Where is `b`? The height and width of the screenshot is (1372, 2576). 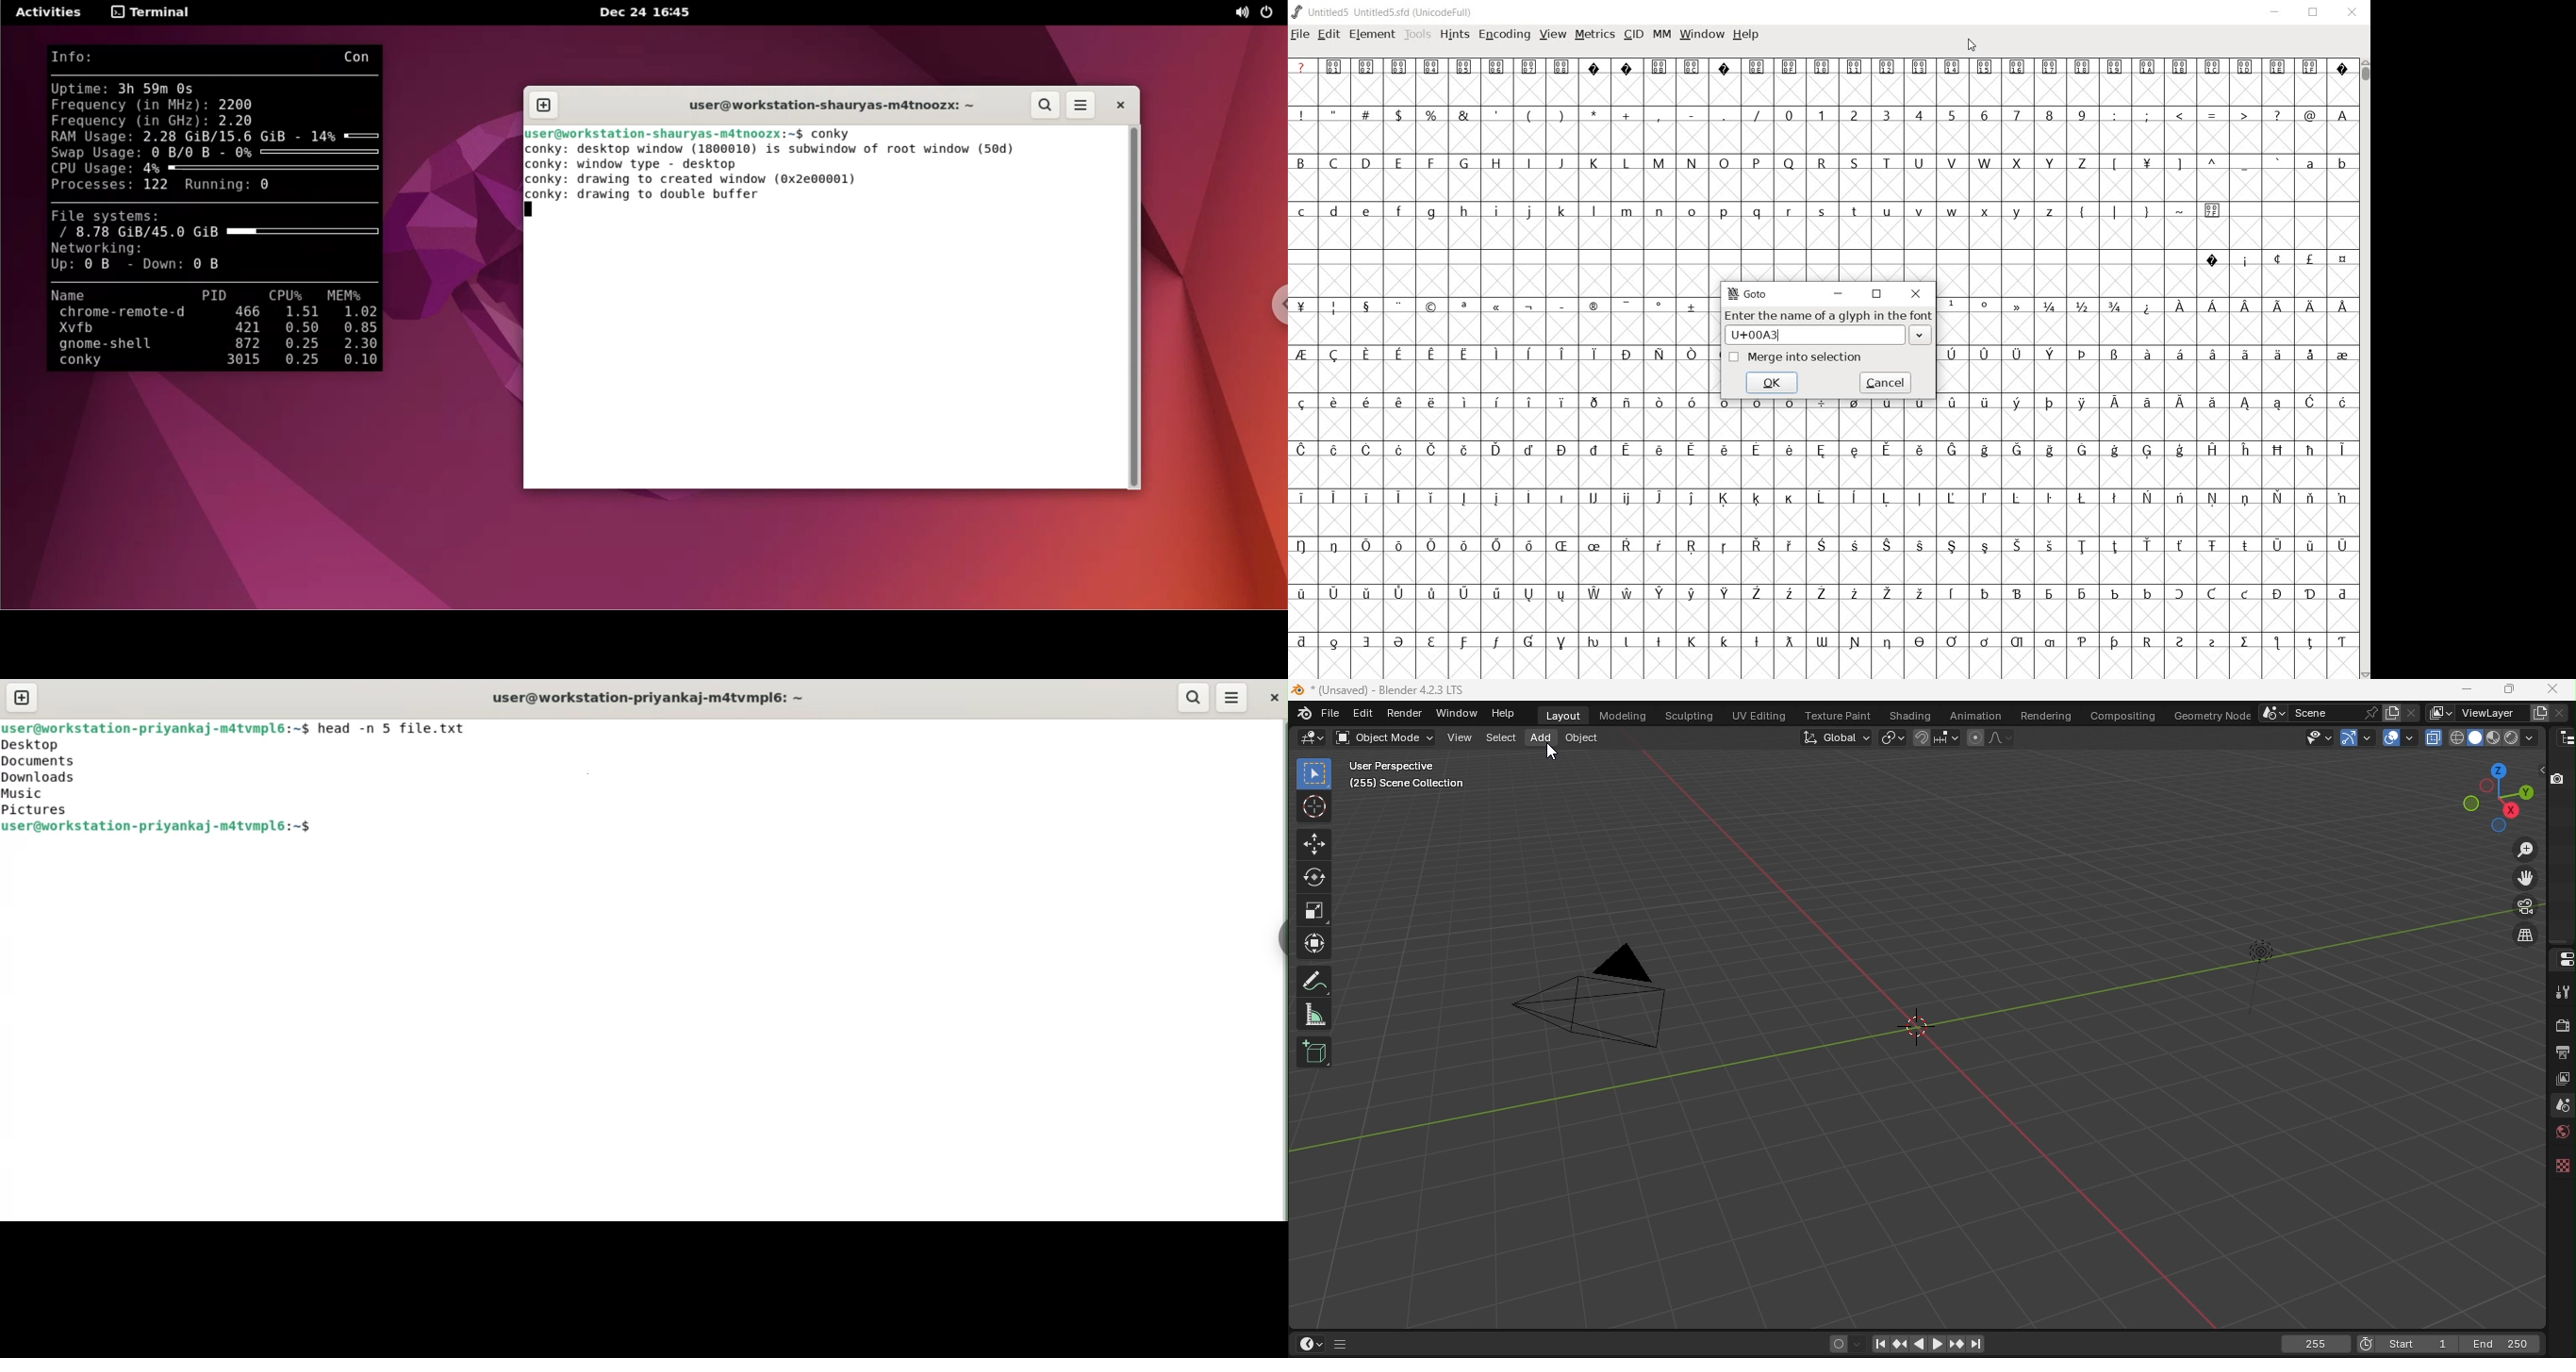
b is located at coordinates (2341, 163).